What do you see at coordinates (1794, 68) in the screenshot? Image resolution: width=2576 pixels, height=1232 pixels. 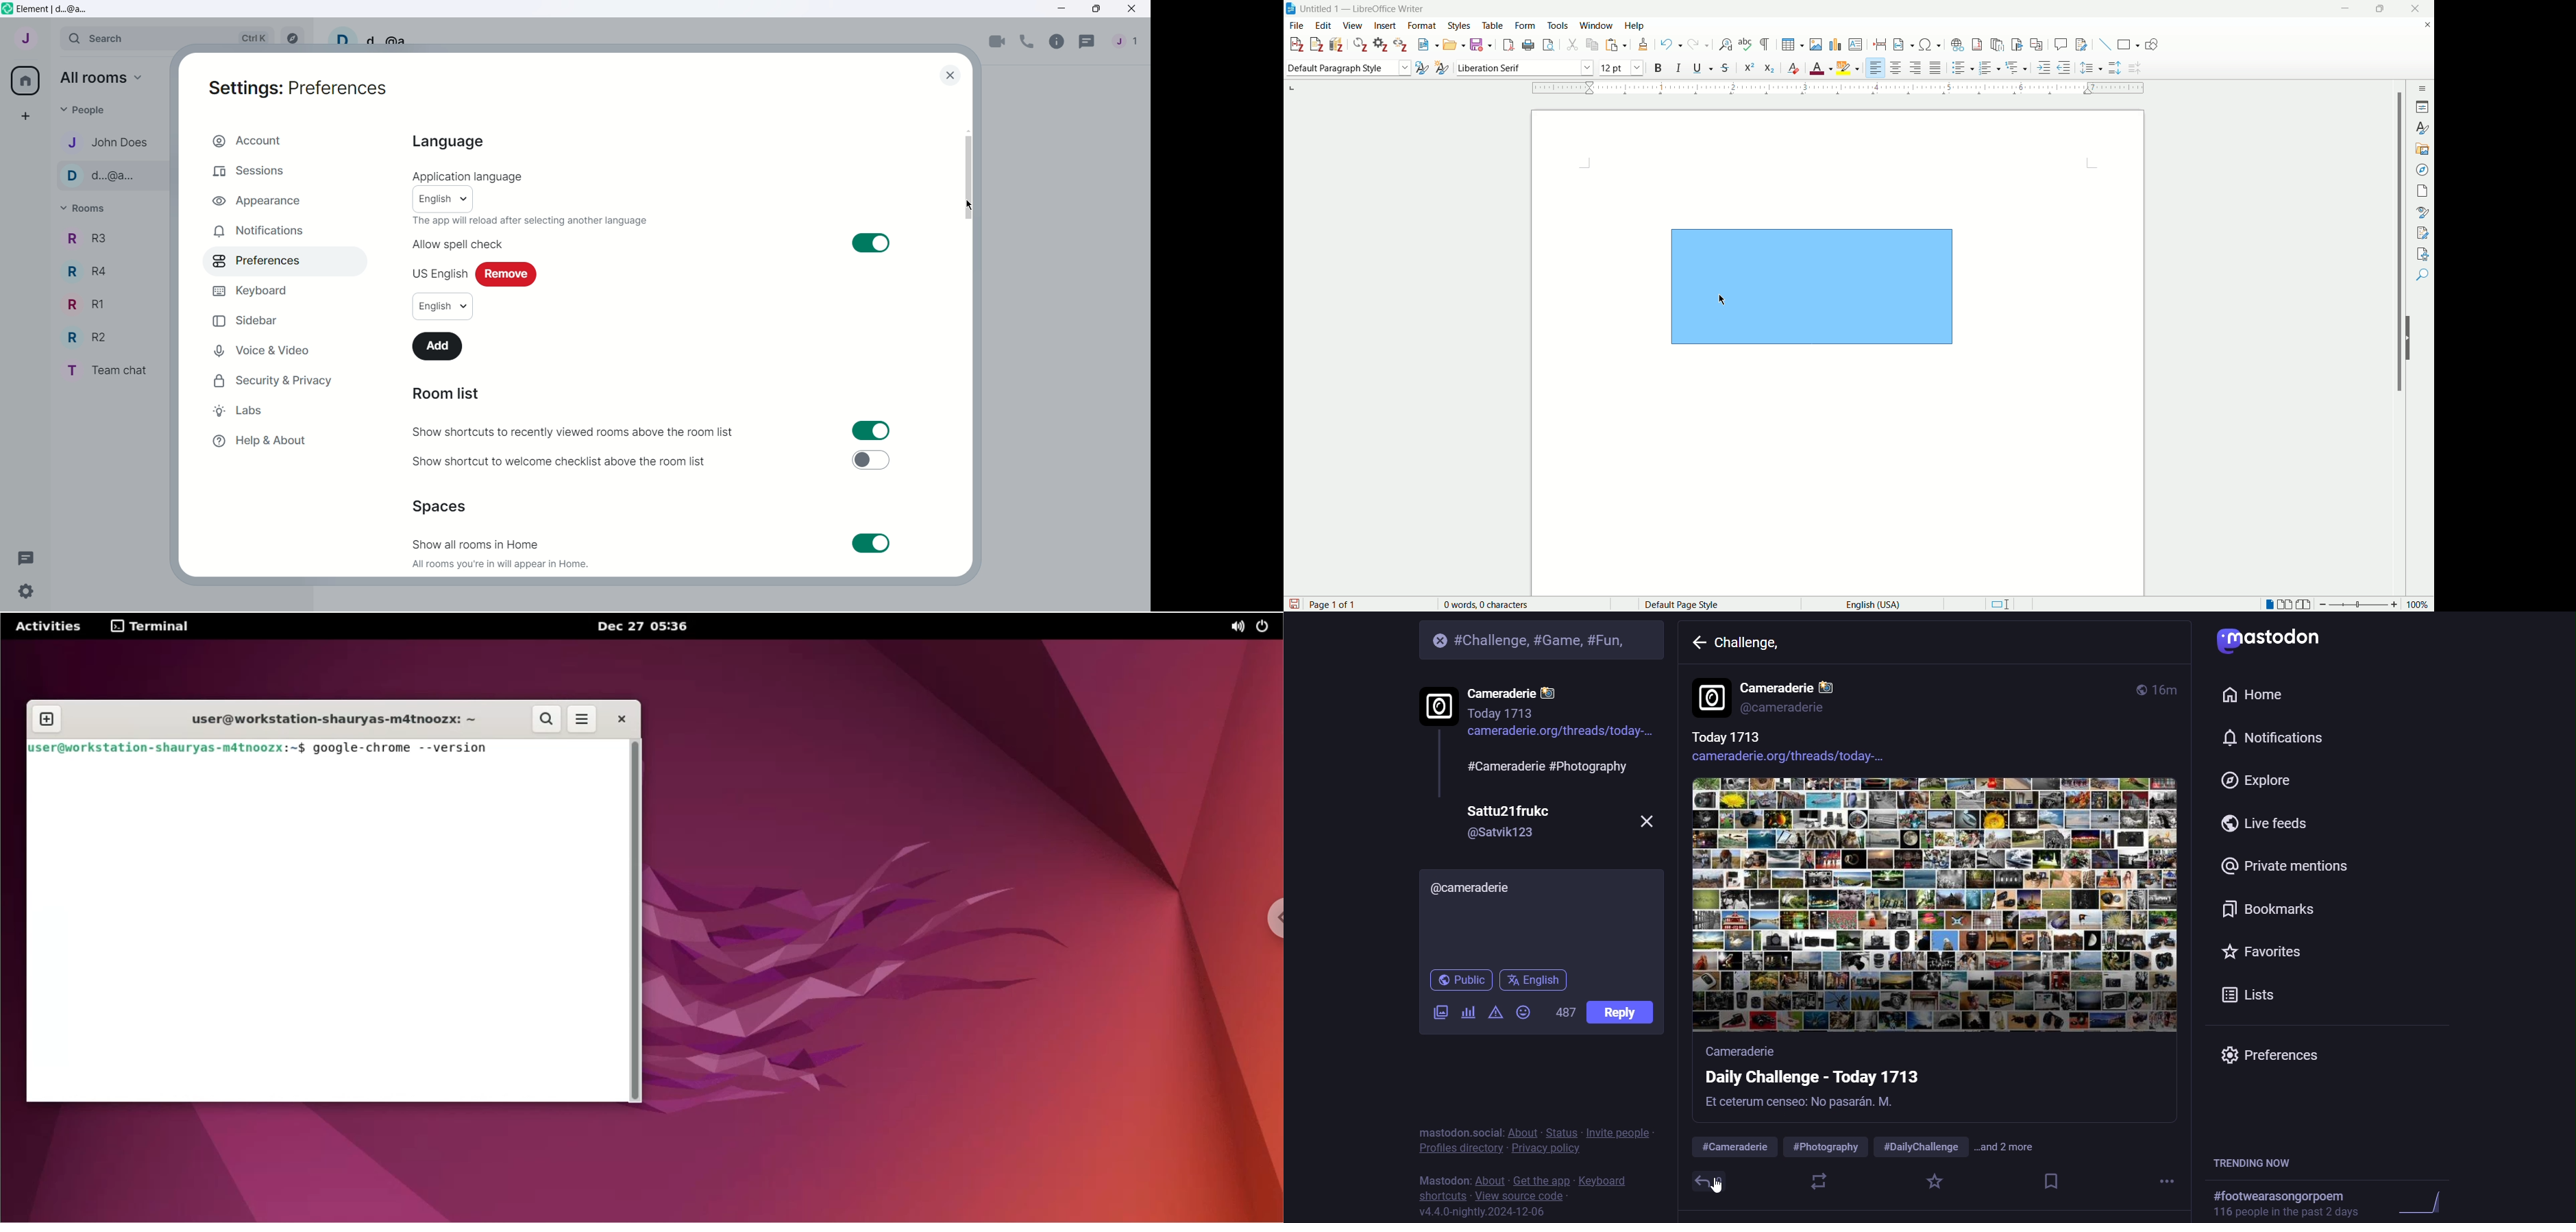 I see `clear formatting` at bounding box center [1794, 68].